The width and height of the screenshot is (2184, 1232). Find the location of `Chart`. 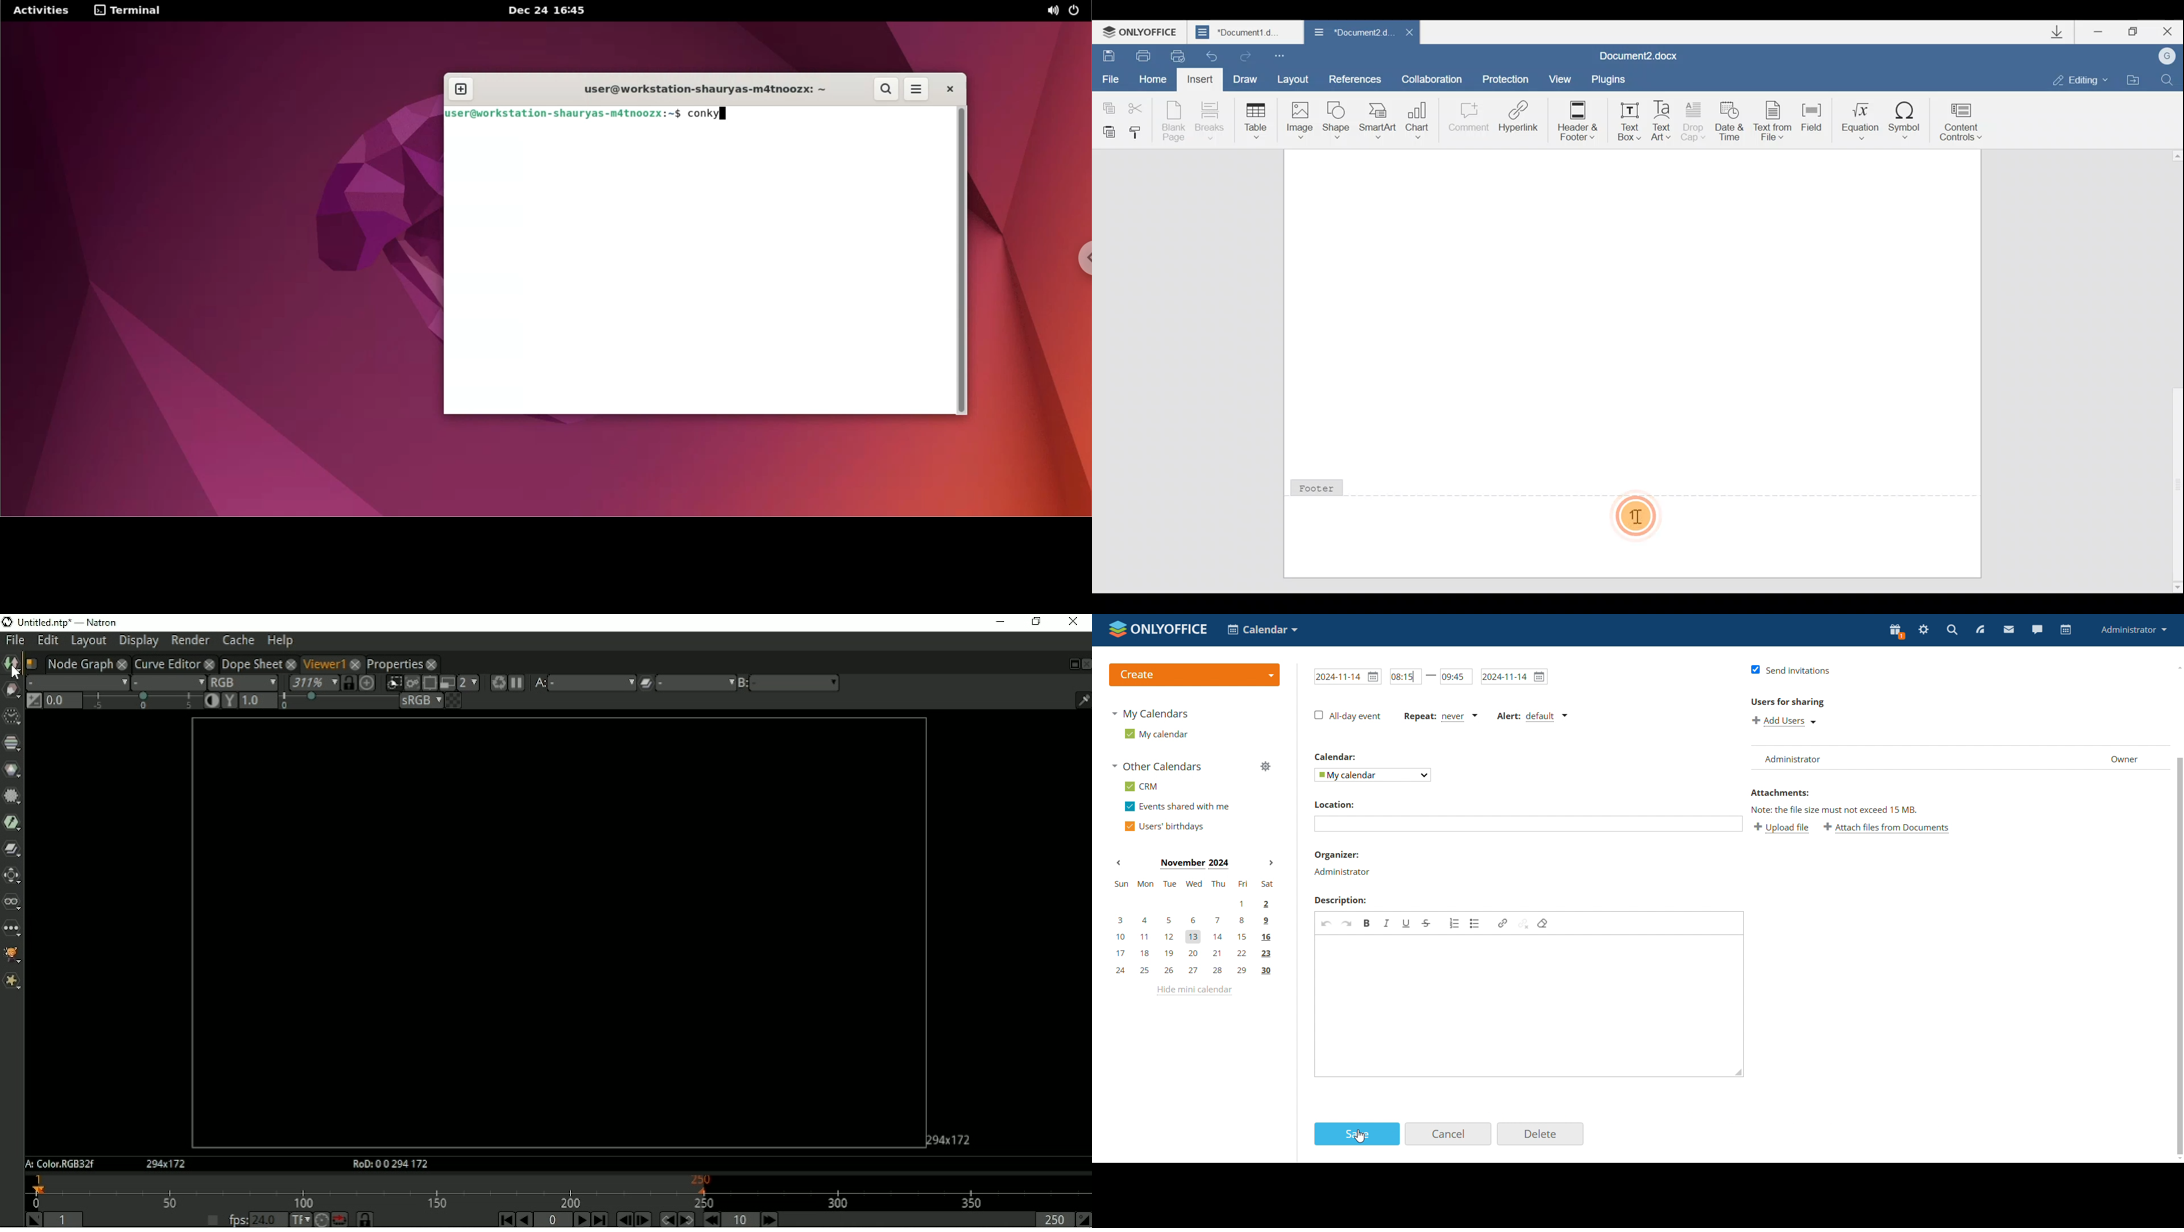

Chart is located at coordinates (1419, 117).